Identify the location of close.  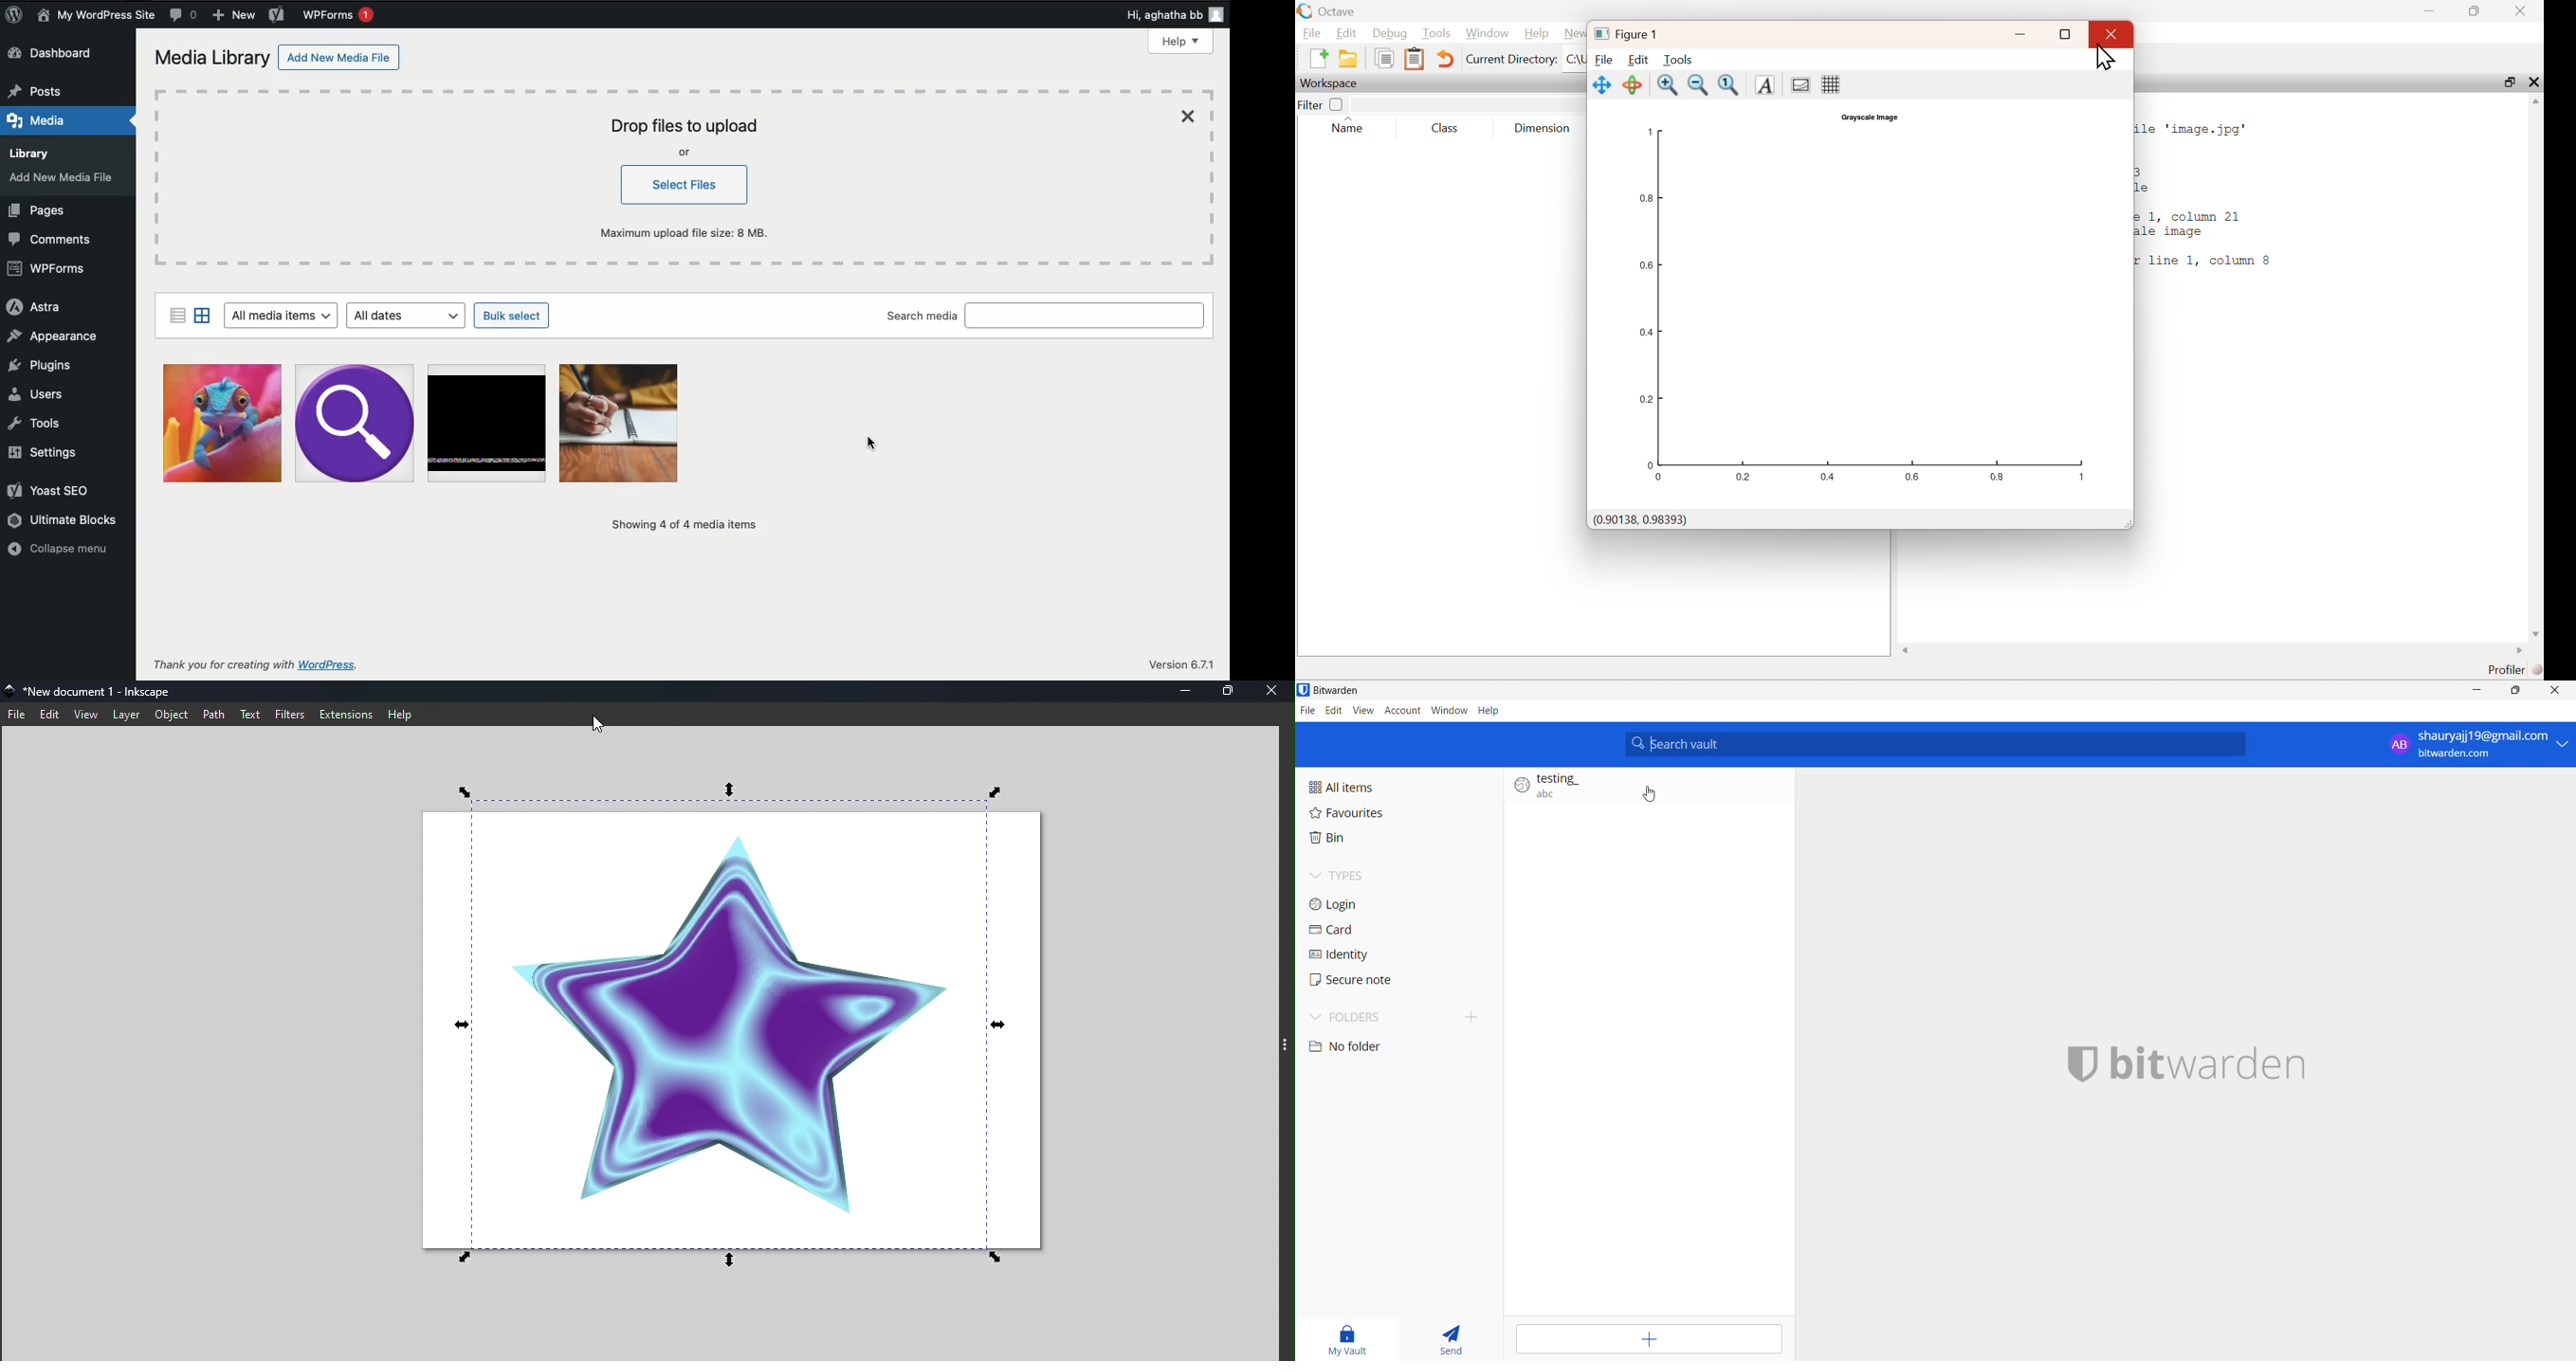
(1275, 691).